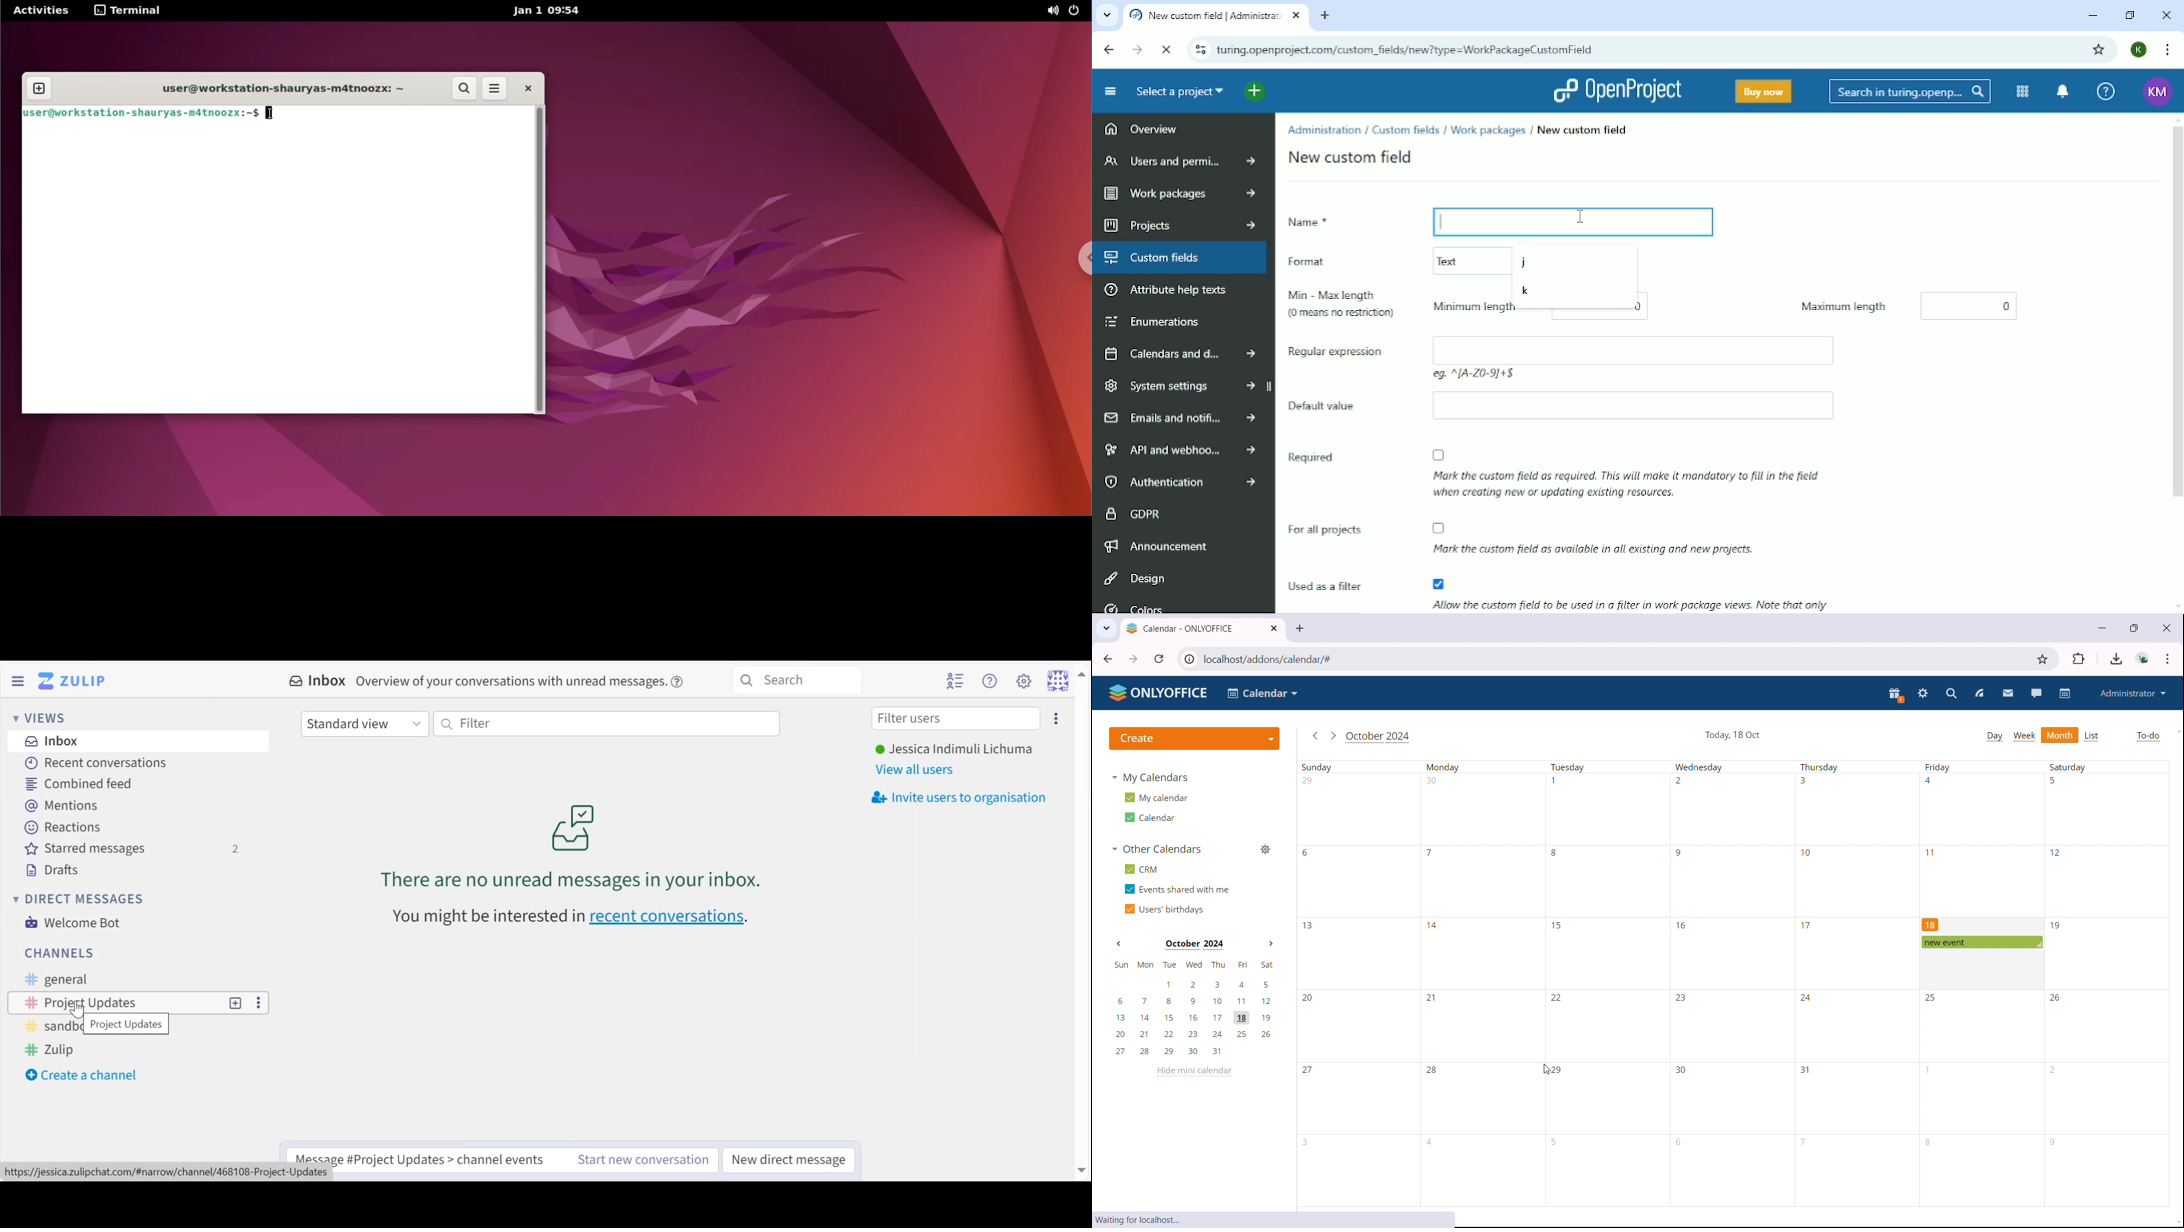 This screenshot has width=2184, height=1232. Describe the element at coordinates (1108, 658) in the screenshot. I see `click to go back, hold to see history` at that location.